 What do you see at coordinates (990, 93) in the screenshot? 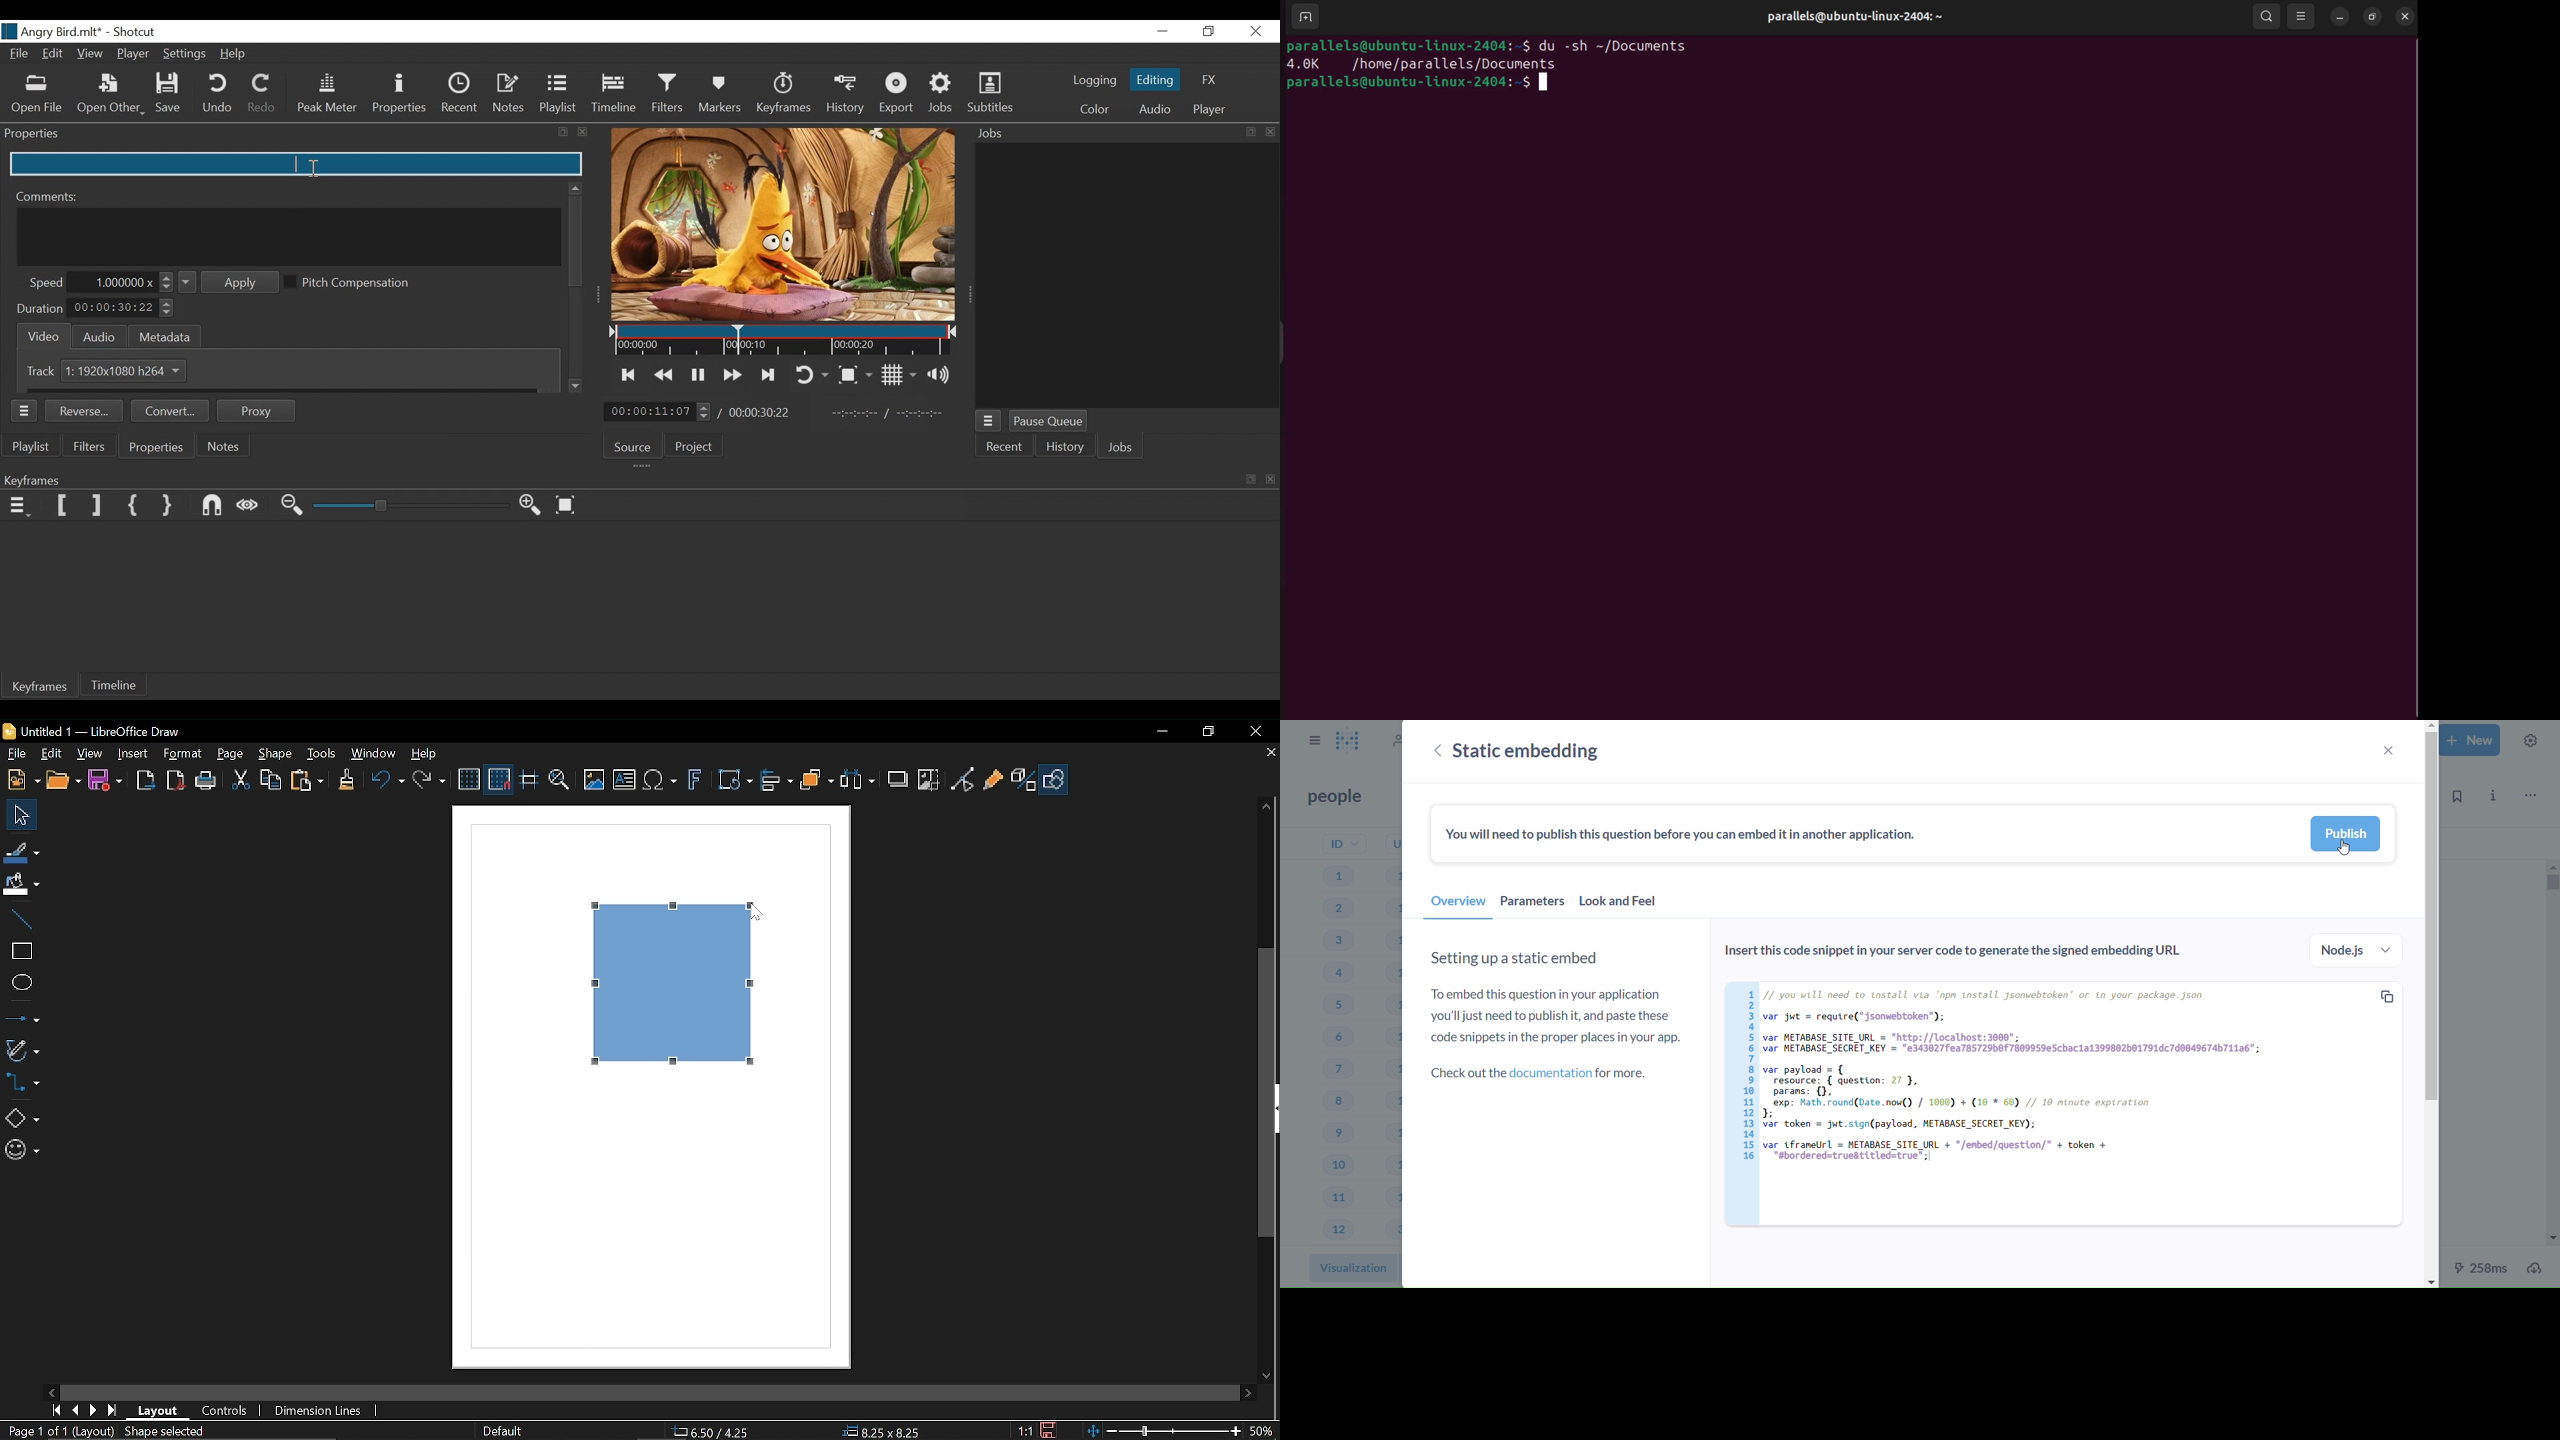
I see `Subtitles` at bounding box center [990, 93].